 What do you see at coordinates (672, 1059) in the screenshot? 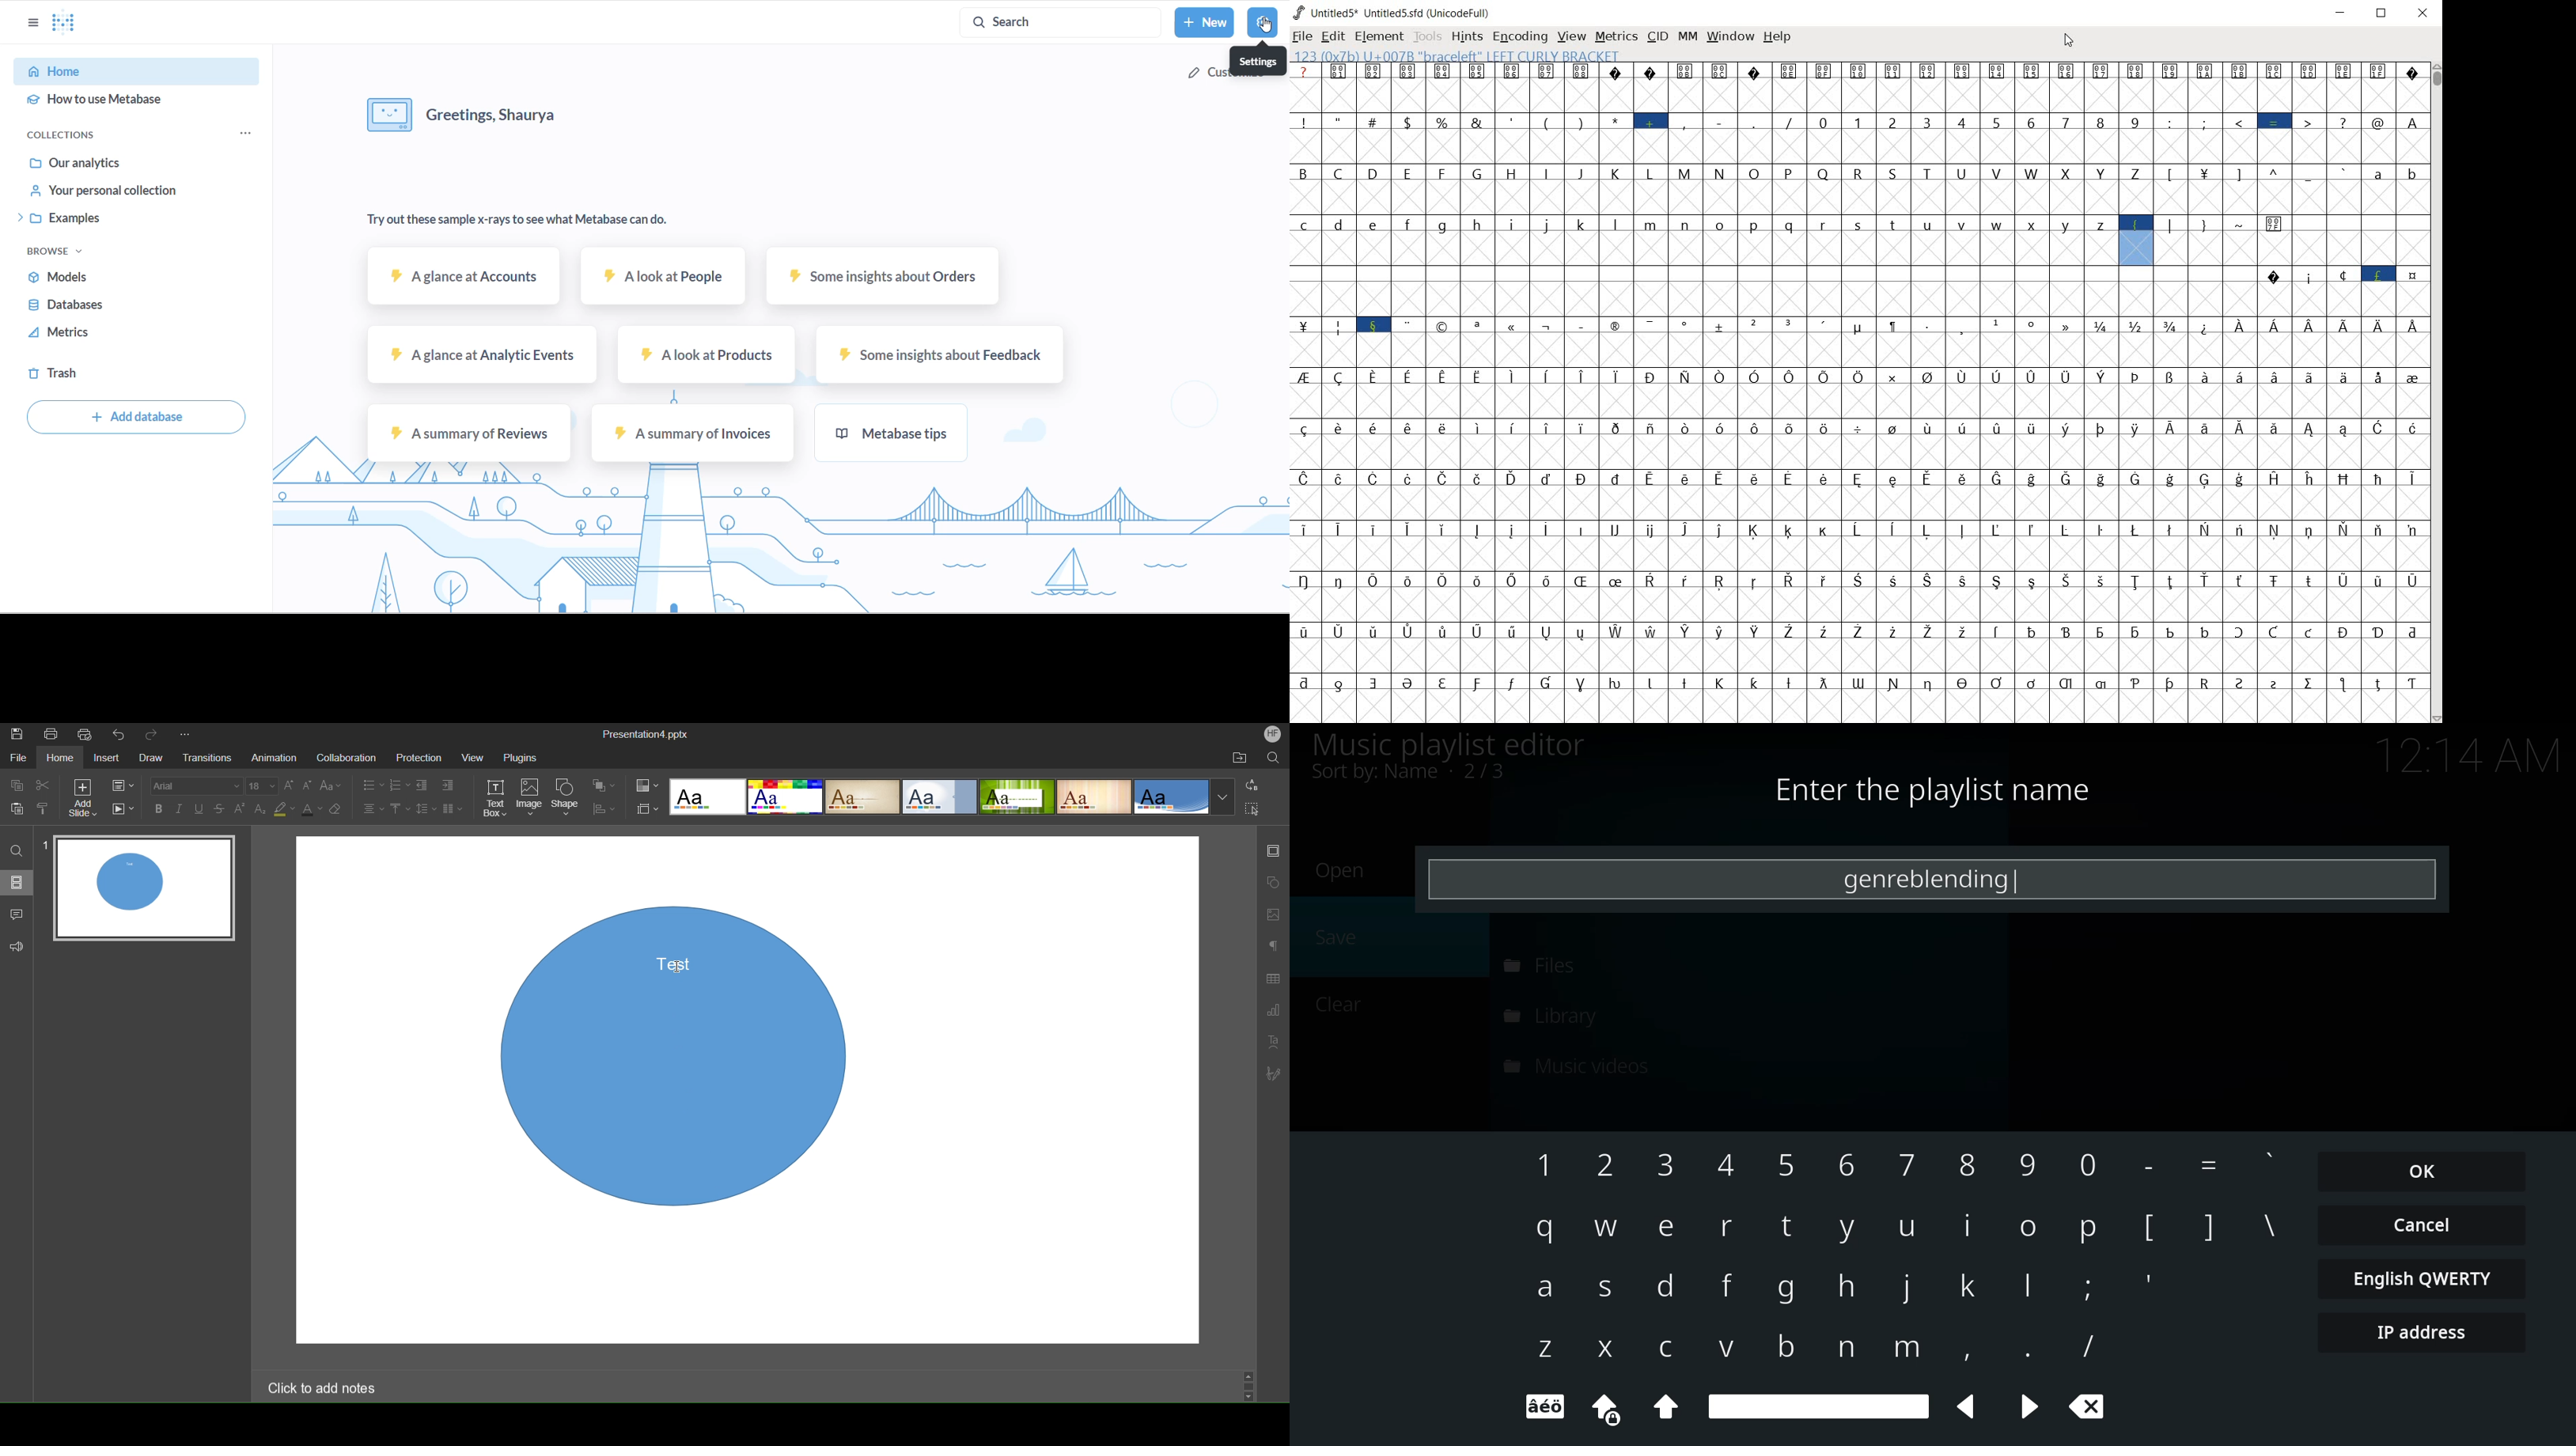
I see `Shape` at bounding box center [672, 1059].